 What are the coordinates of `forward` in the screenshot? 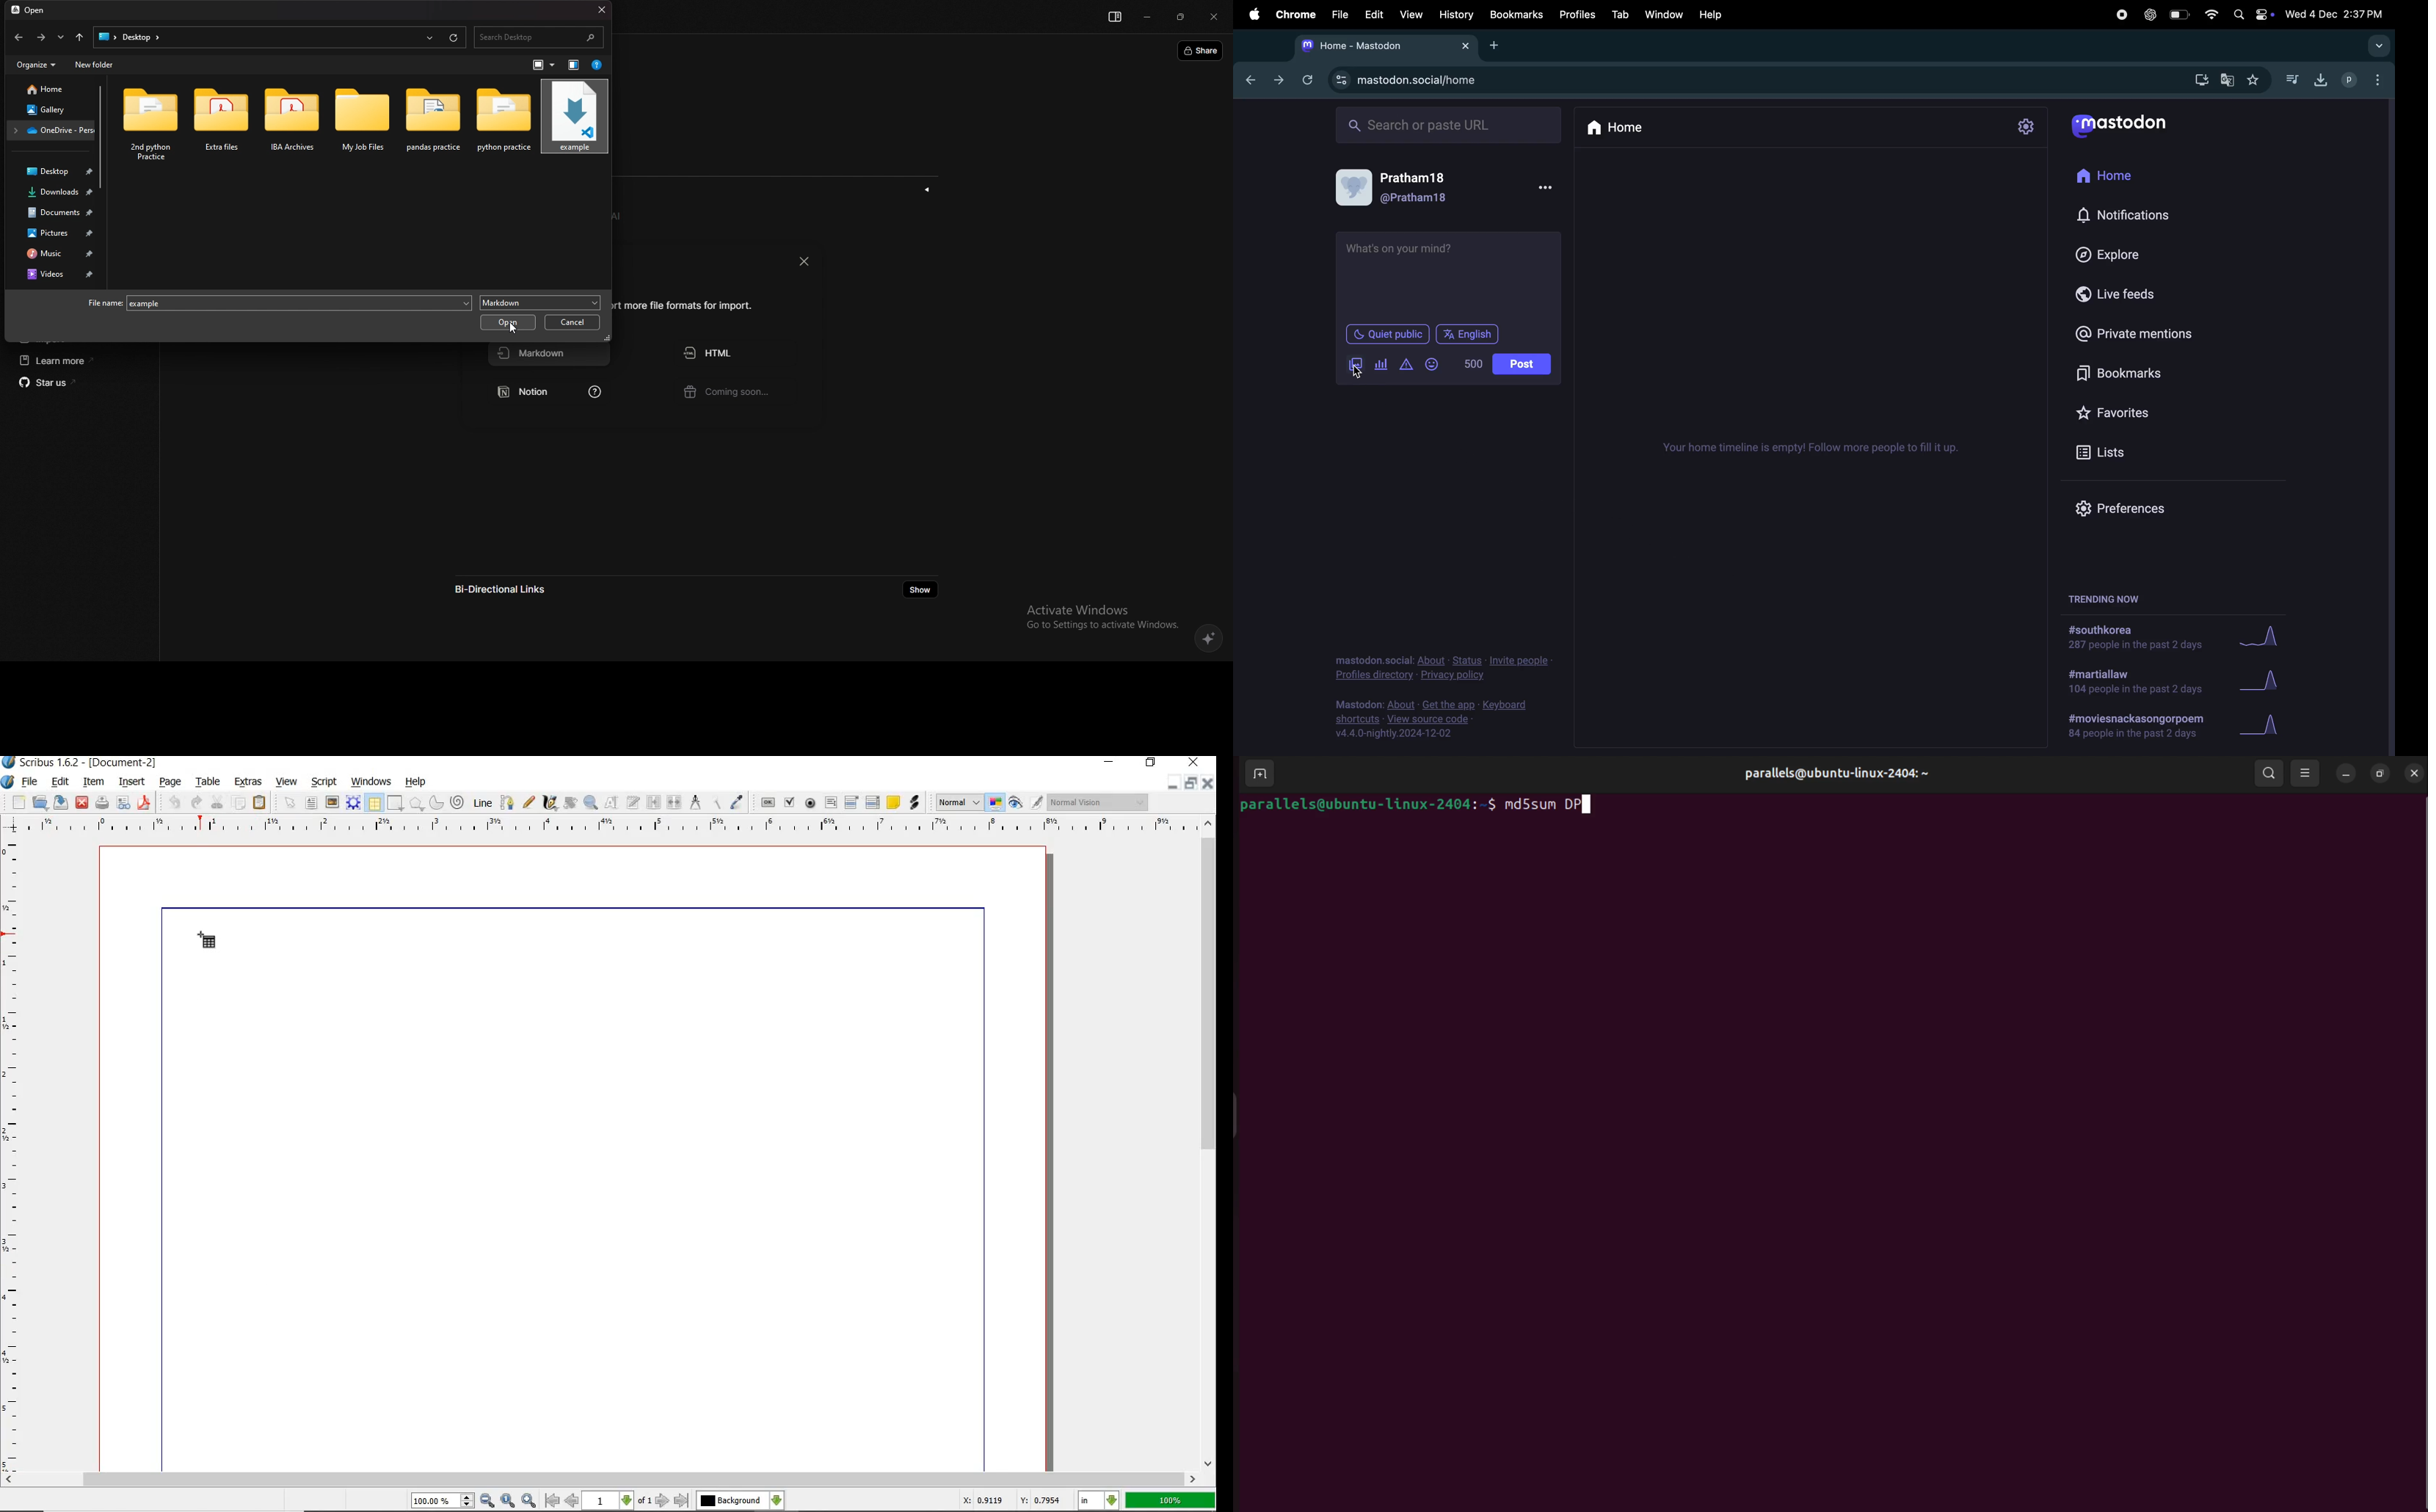 It's located at (41, 38).